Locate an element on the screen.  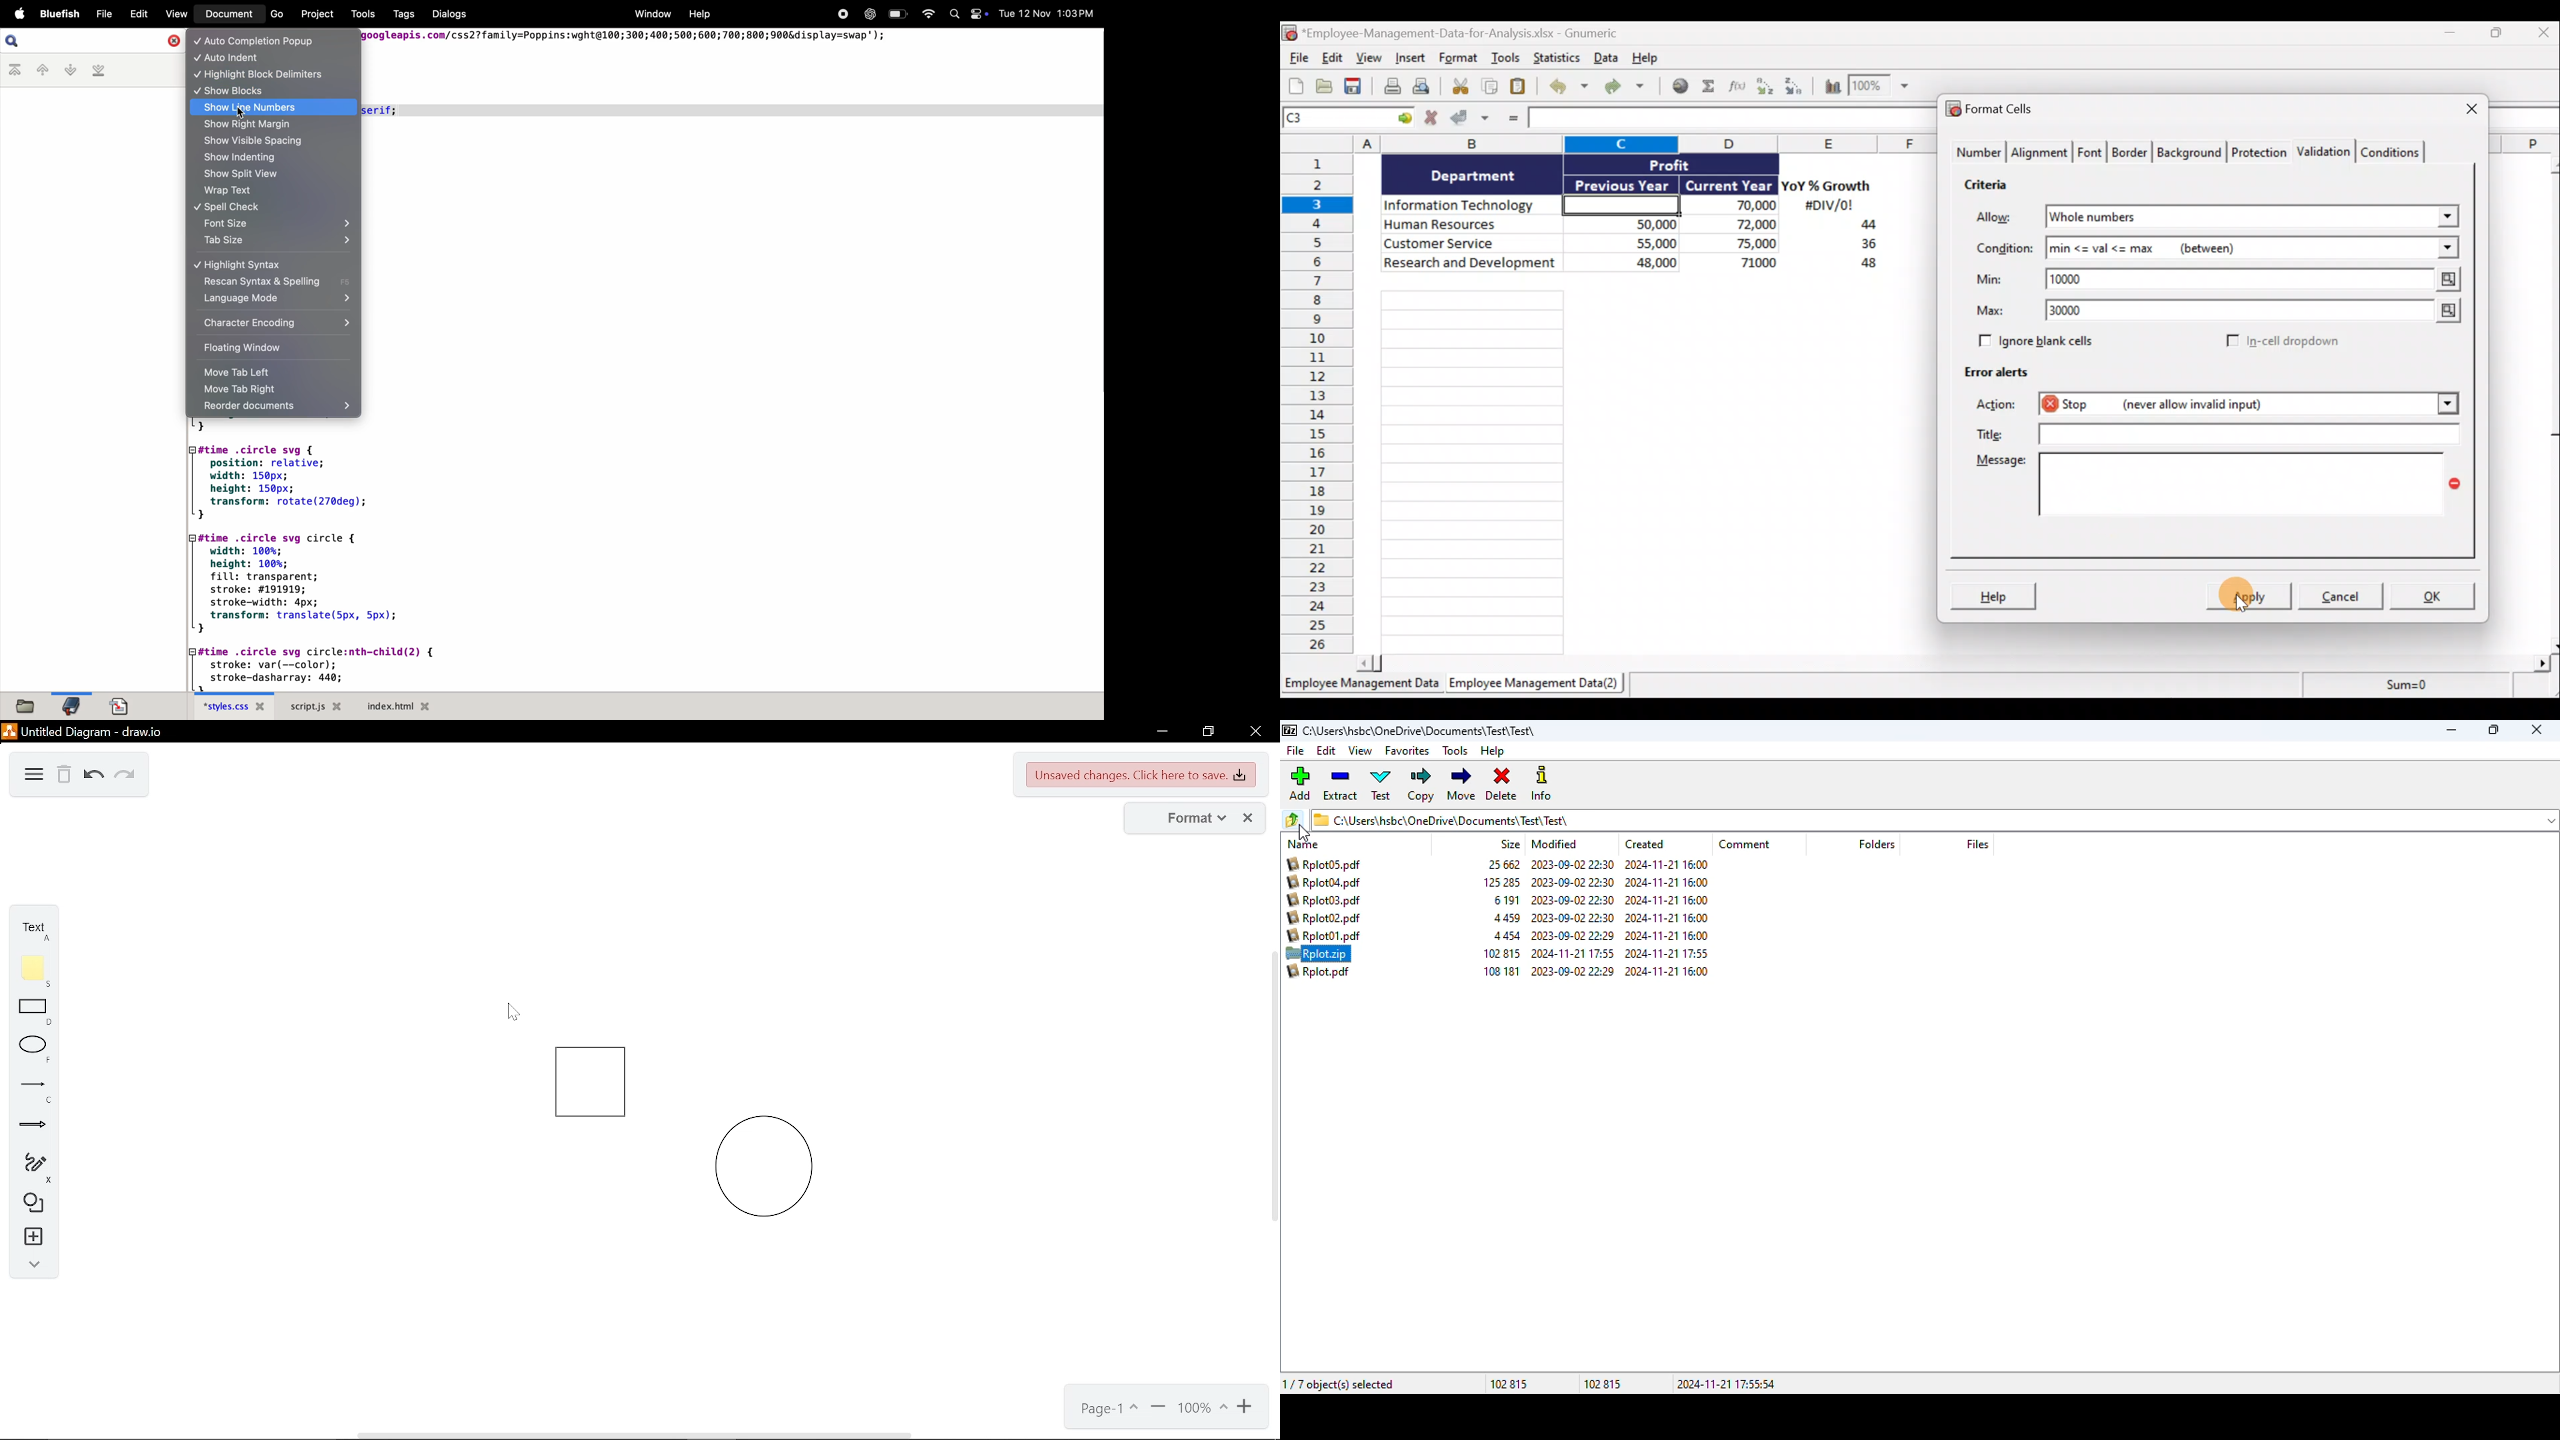
auto indent is located at coordinates (273, 58).